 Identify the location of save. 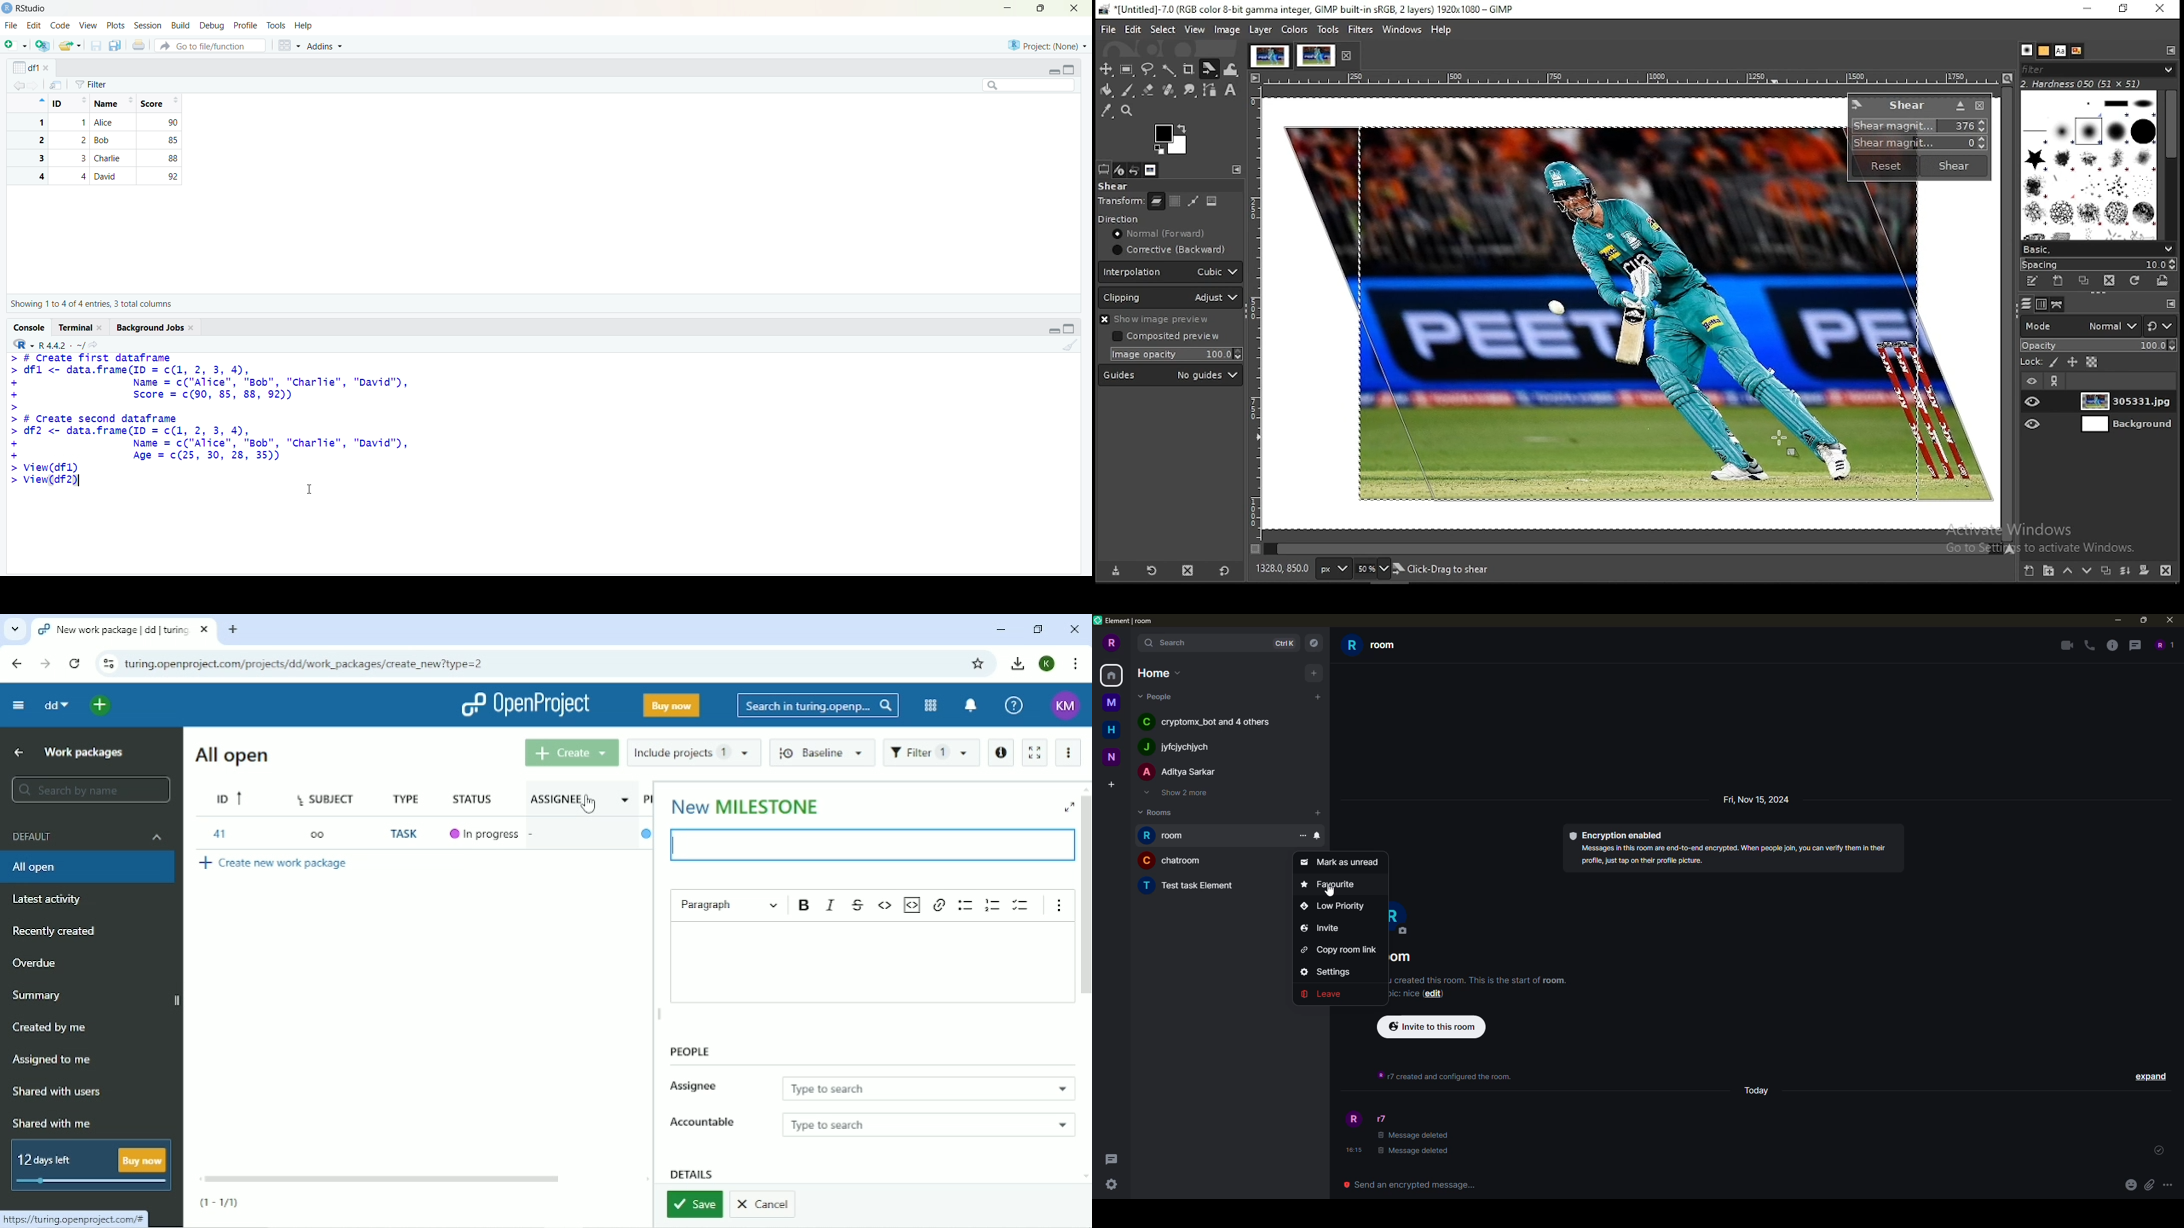
(97, 46).